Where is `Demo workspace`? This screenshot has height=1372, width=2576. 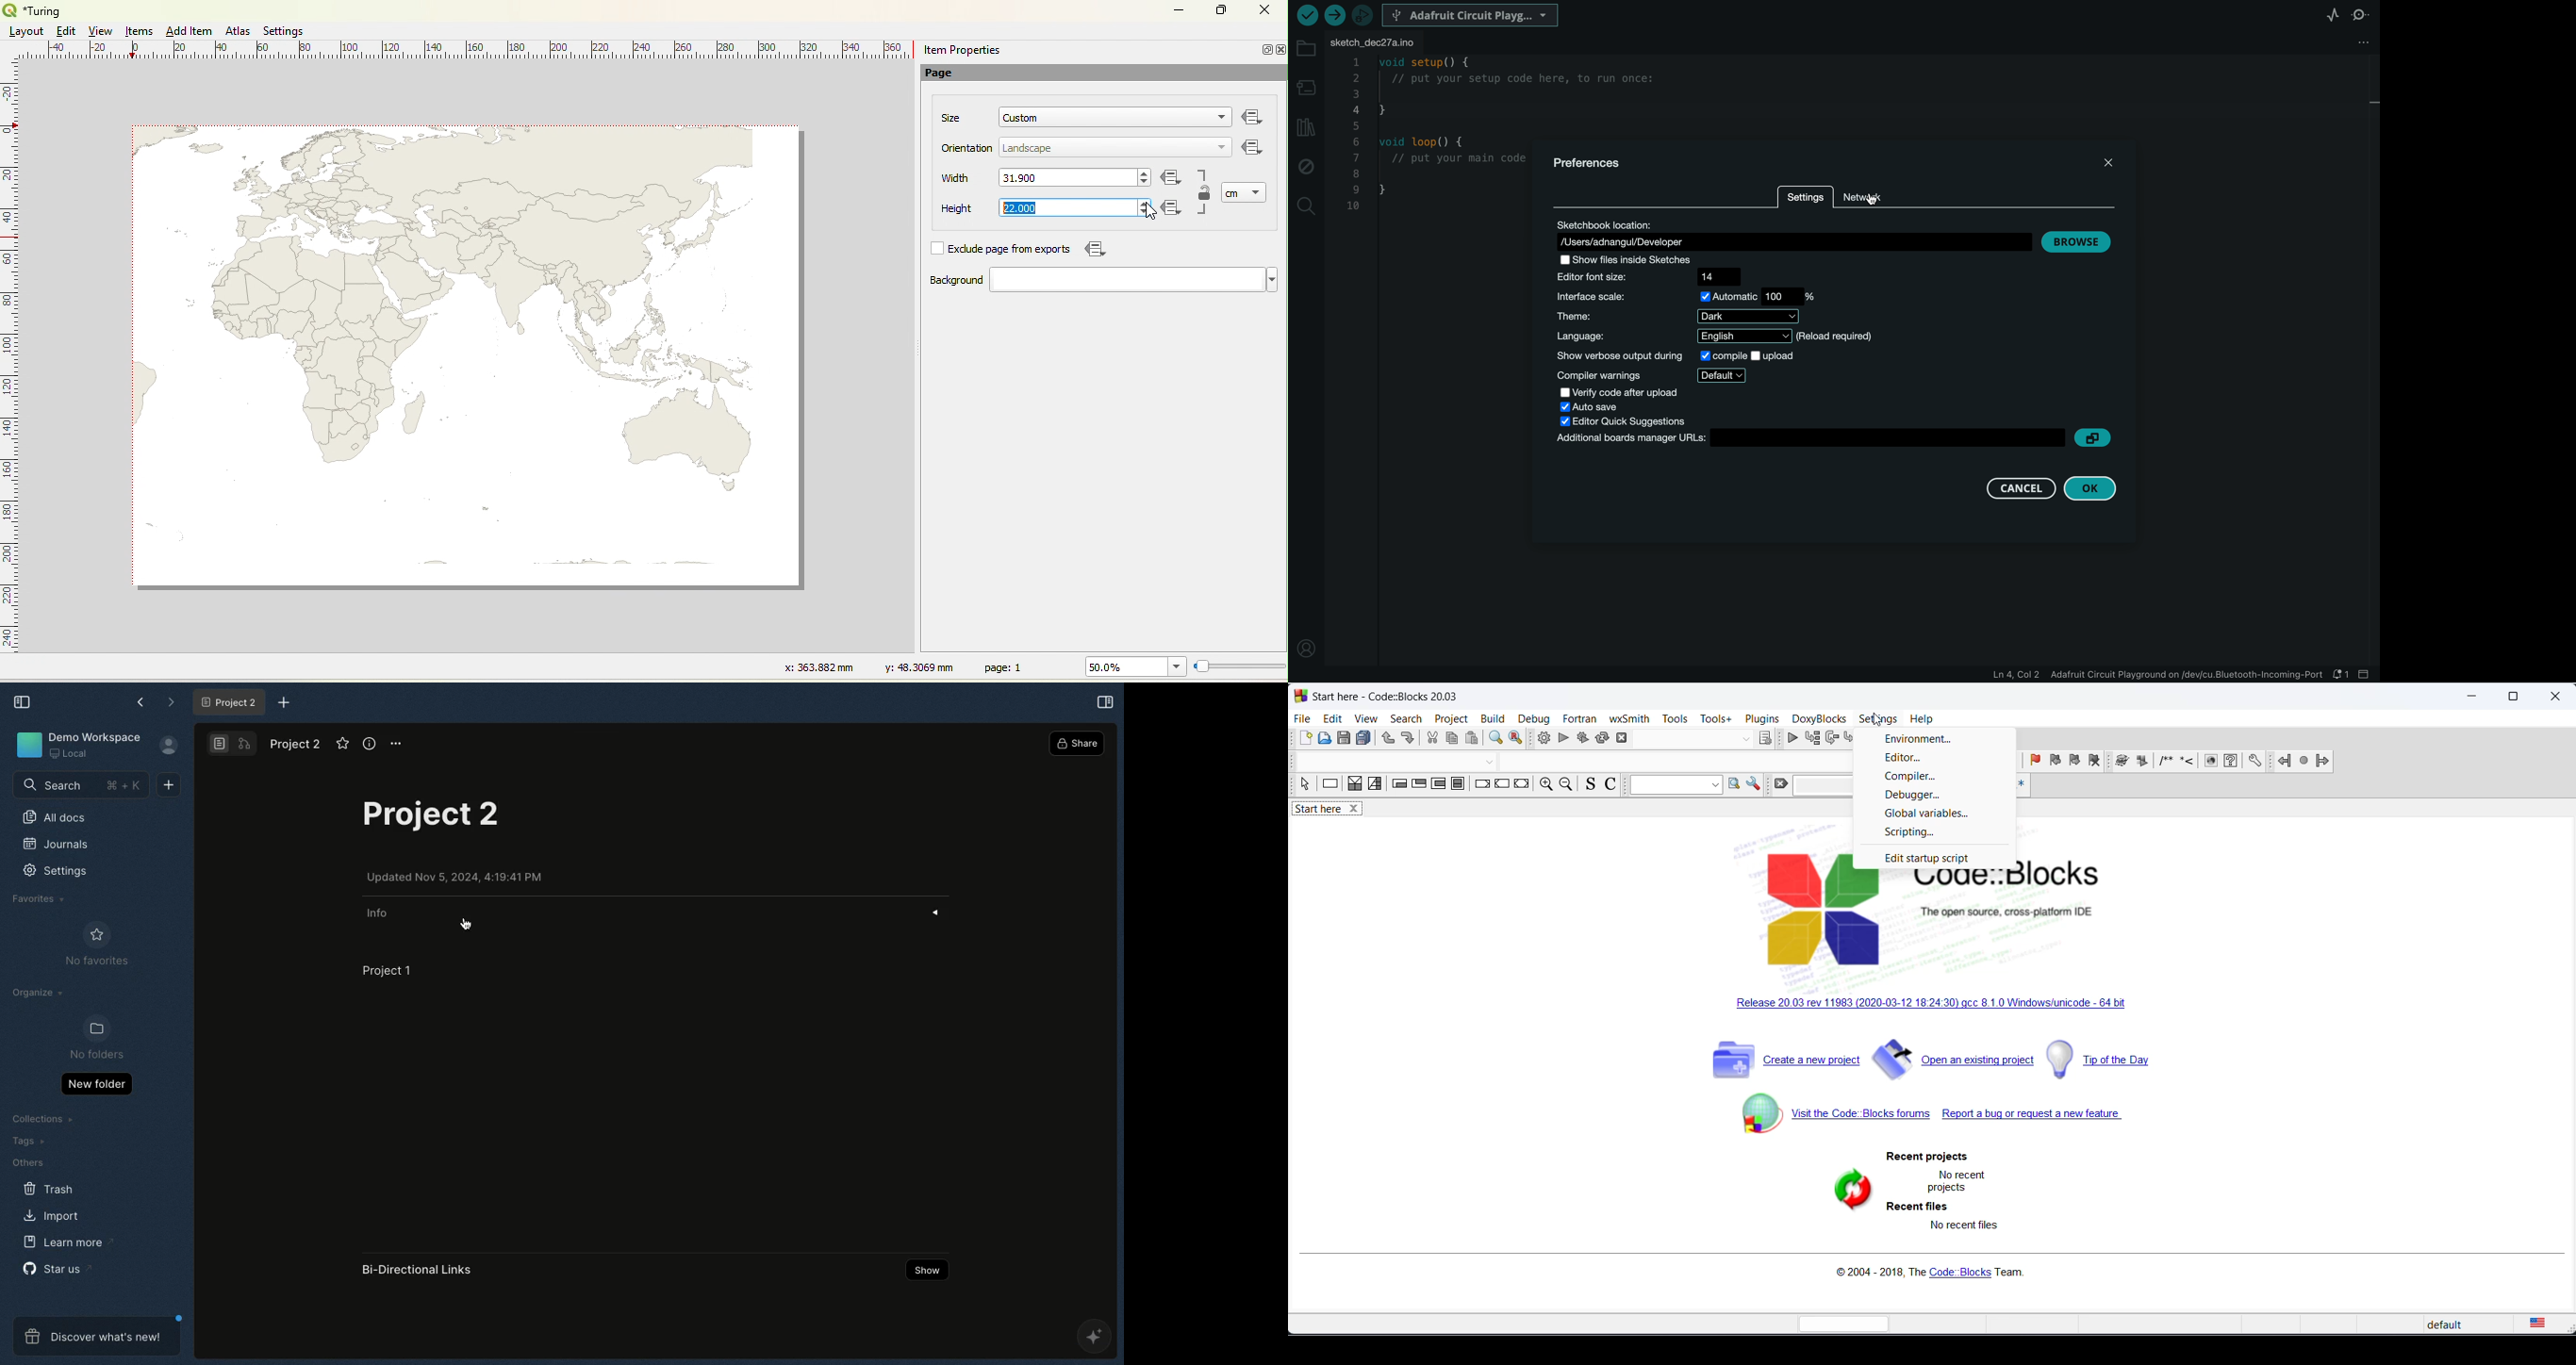
Demo workspace is located at coordinates (95, 735).